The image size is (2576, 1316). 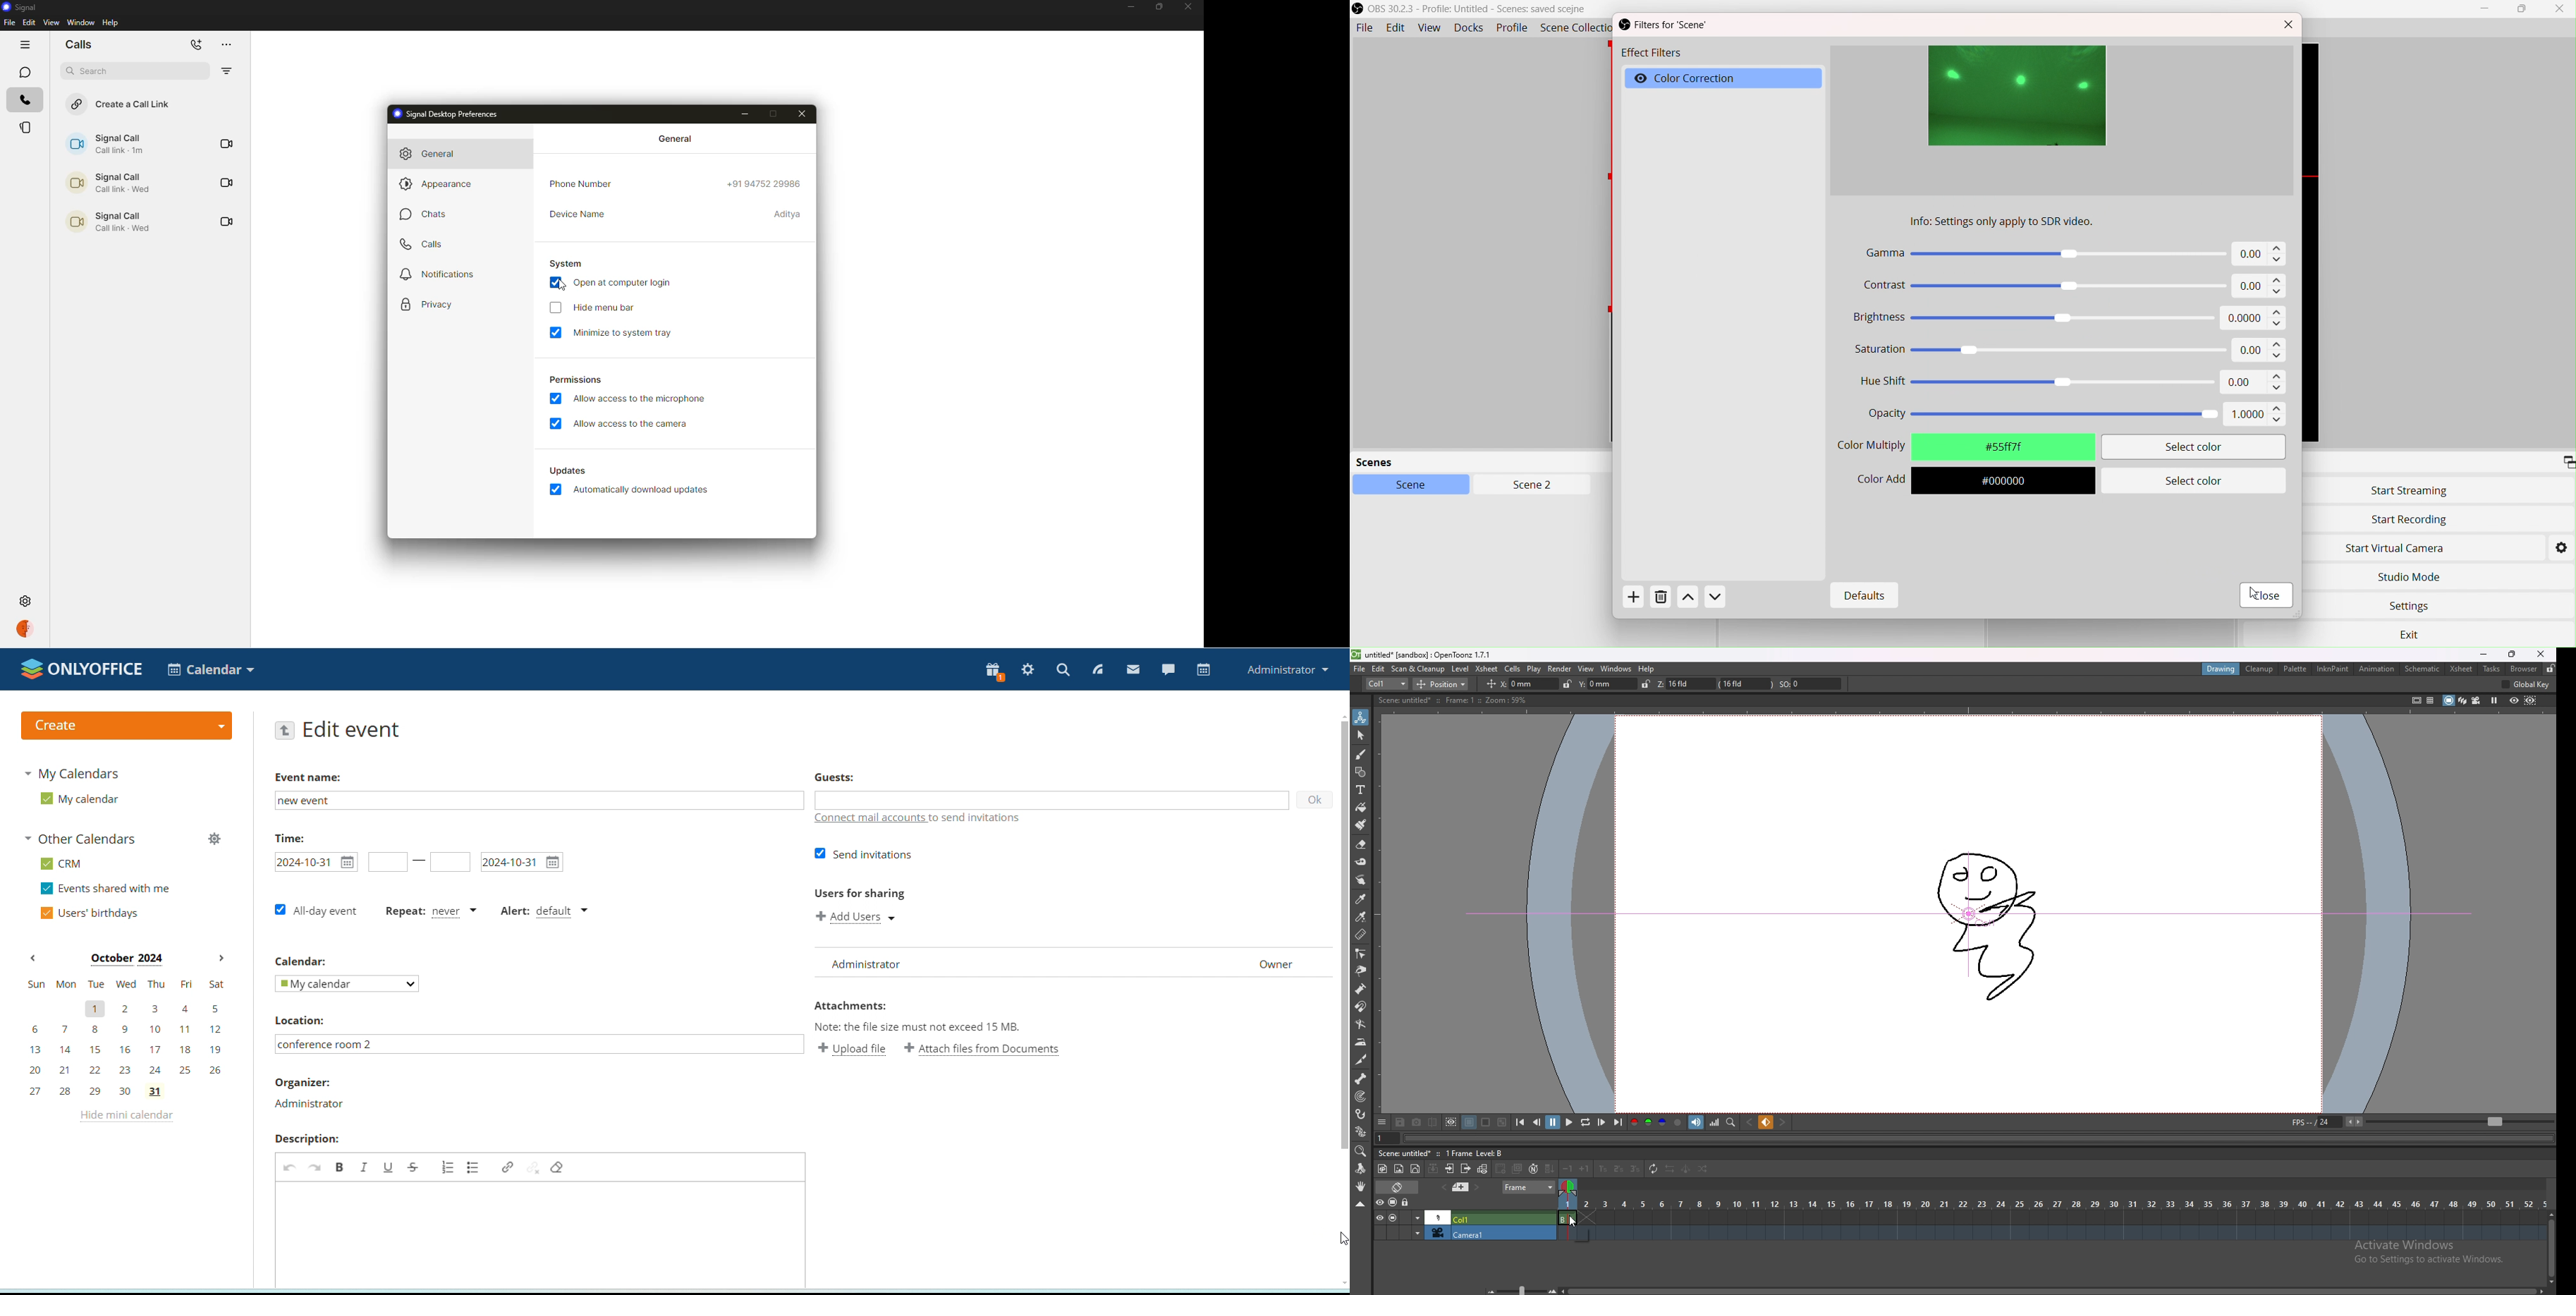 I want to click on calls, so click(x=422, y=243).